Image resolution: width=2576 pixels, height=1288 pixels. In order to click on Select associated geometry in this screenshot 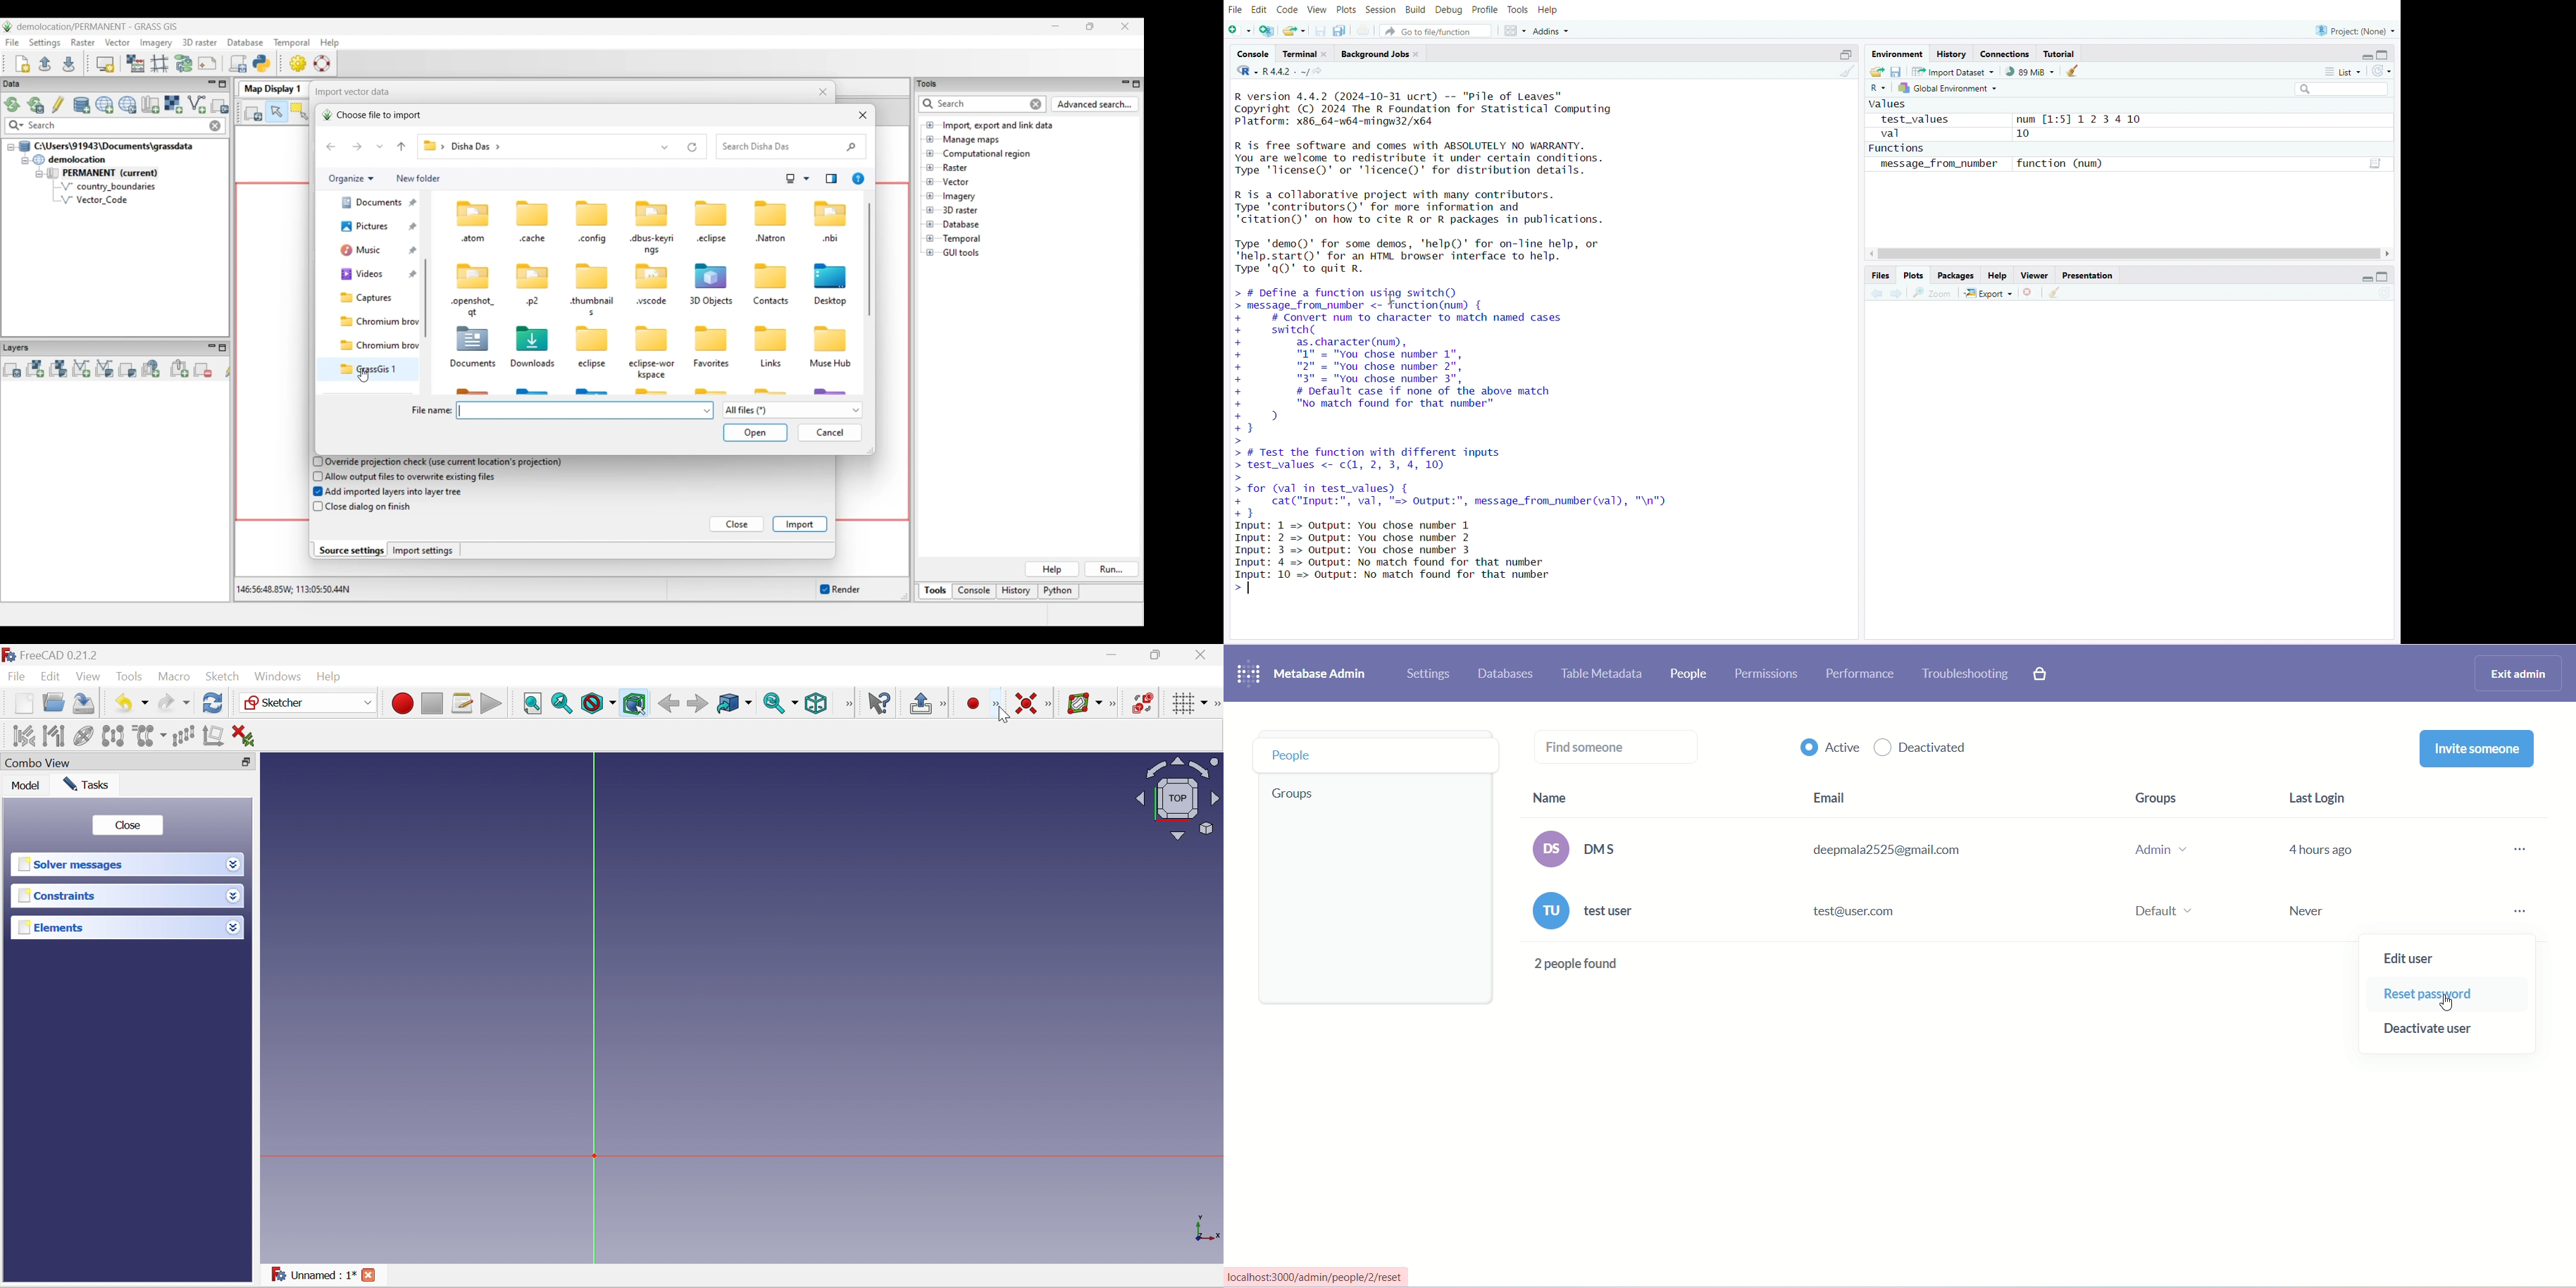, I will do `click(54, 735)`.